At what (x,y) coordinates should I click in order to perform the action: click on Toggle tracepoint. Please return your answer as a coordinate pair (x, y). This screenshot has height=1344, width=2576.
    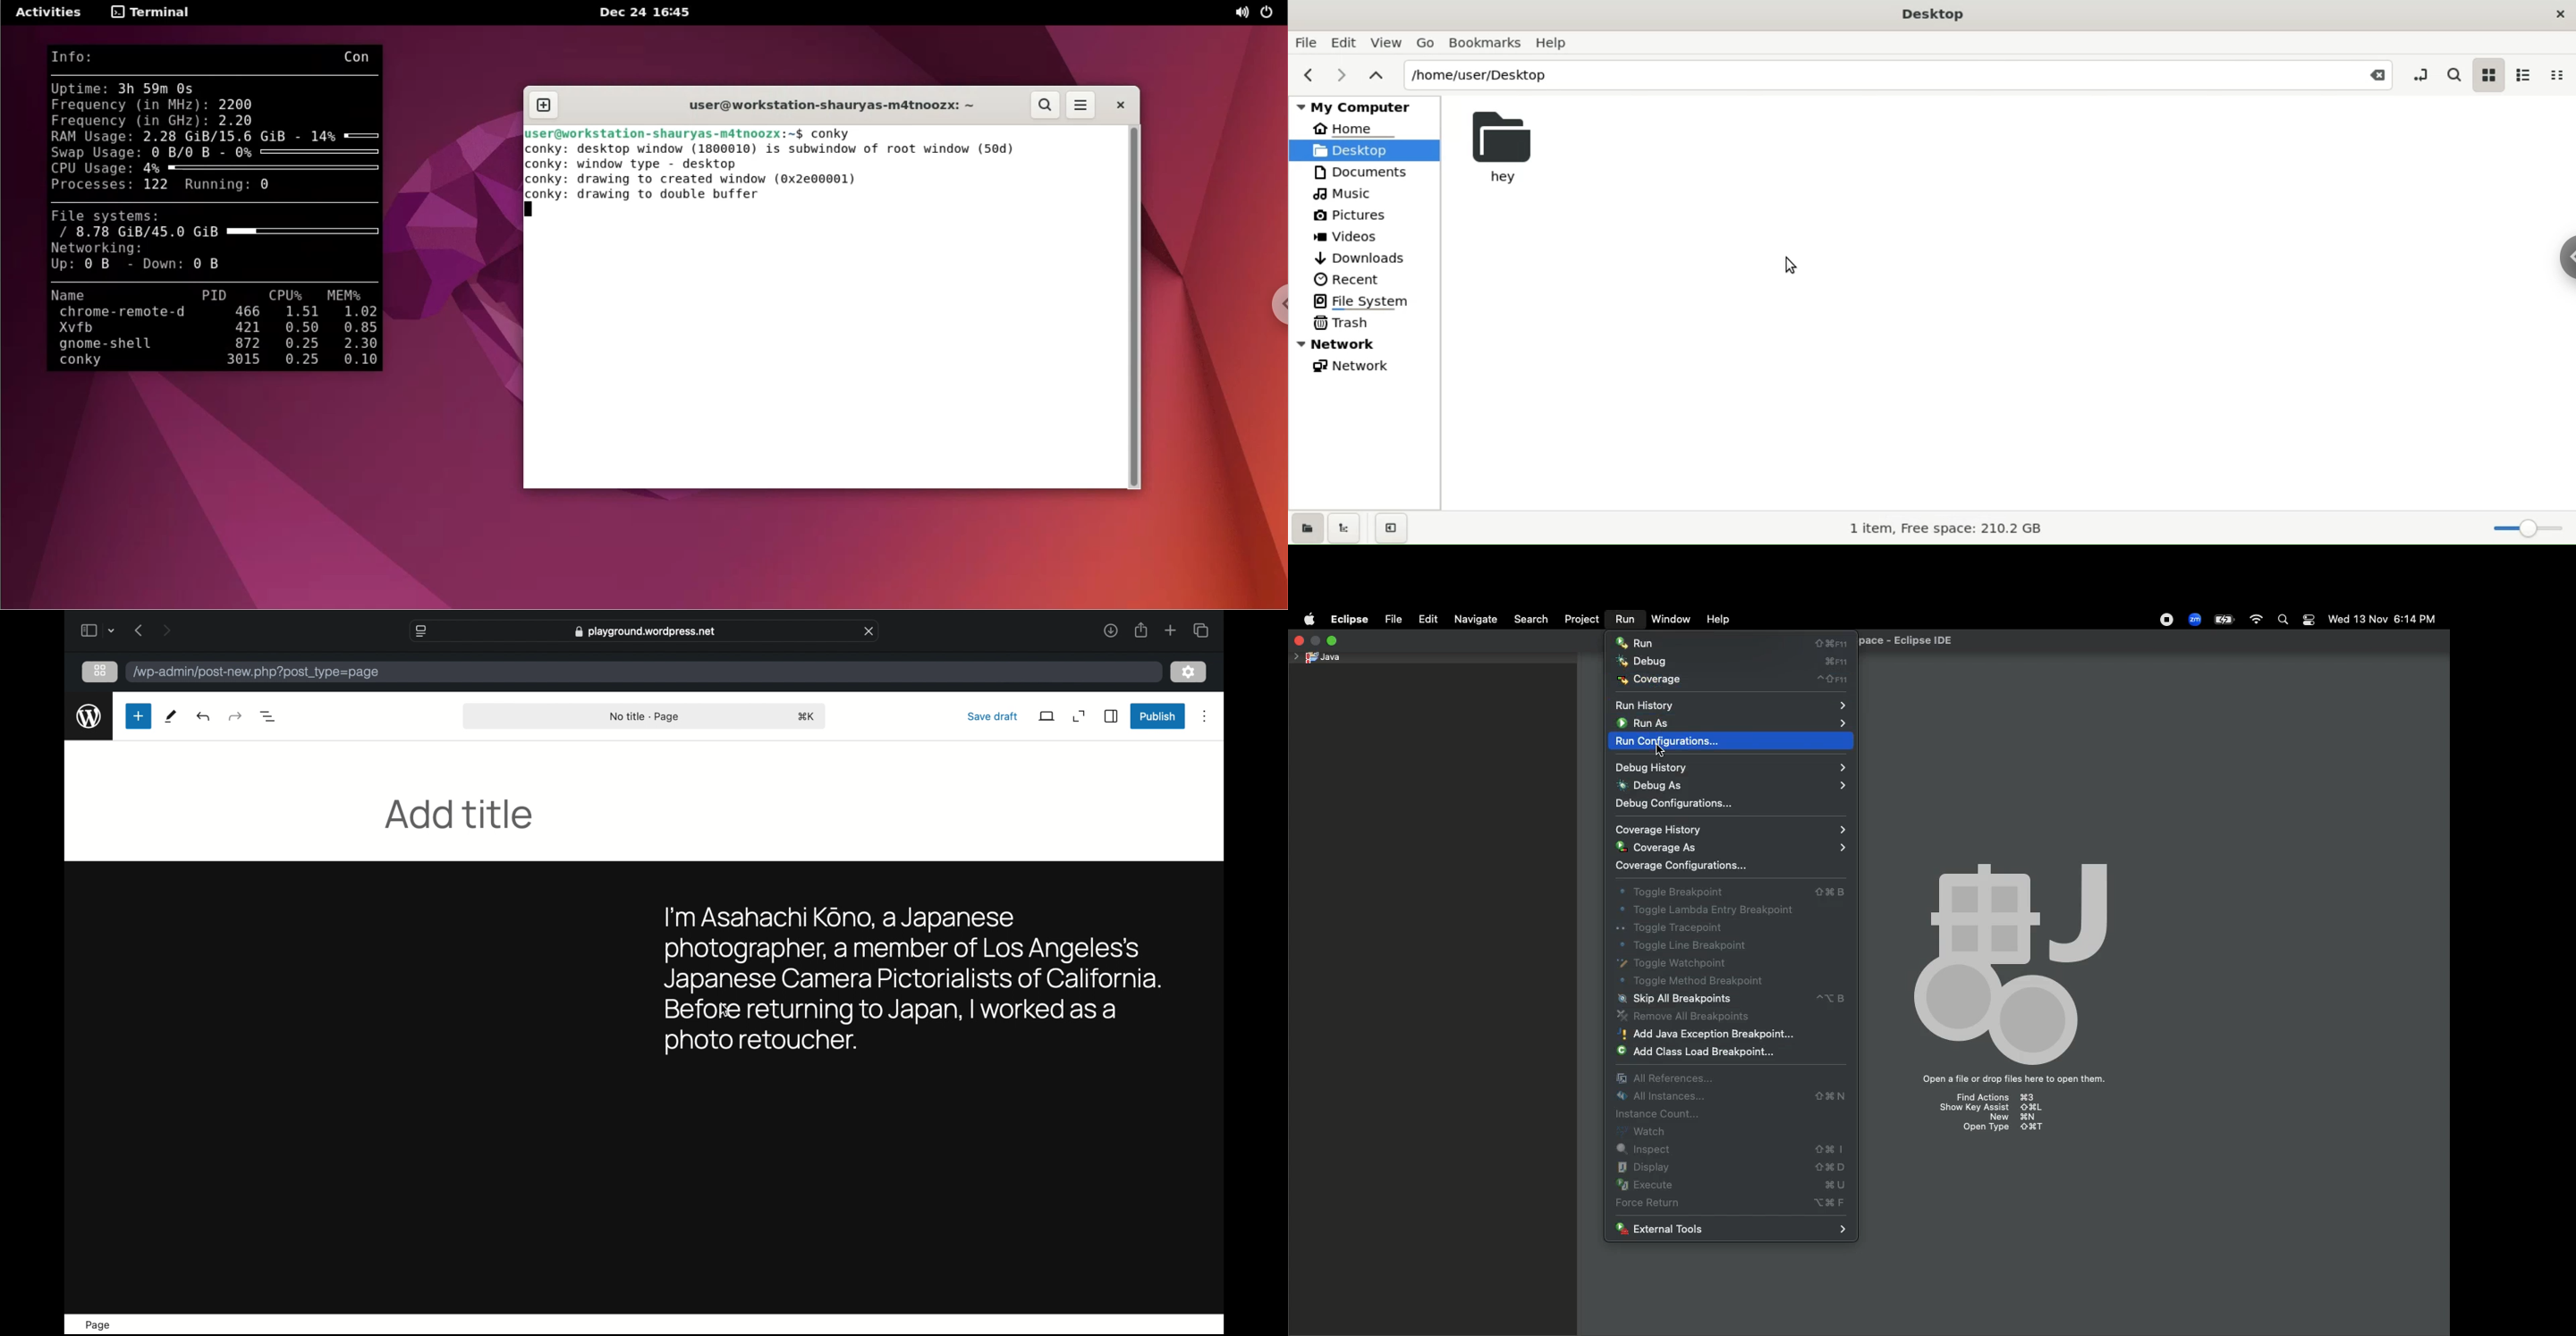
    Looking at the image, I should click on (1675, 927).